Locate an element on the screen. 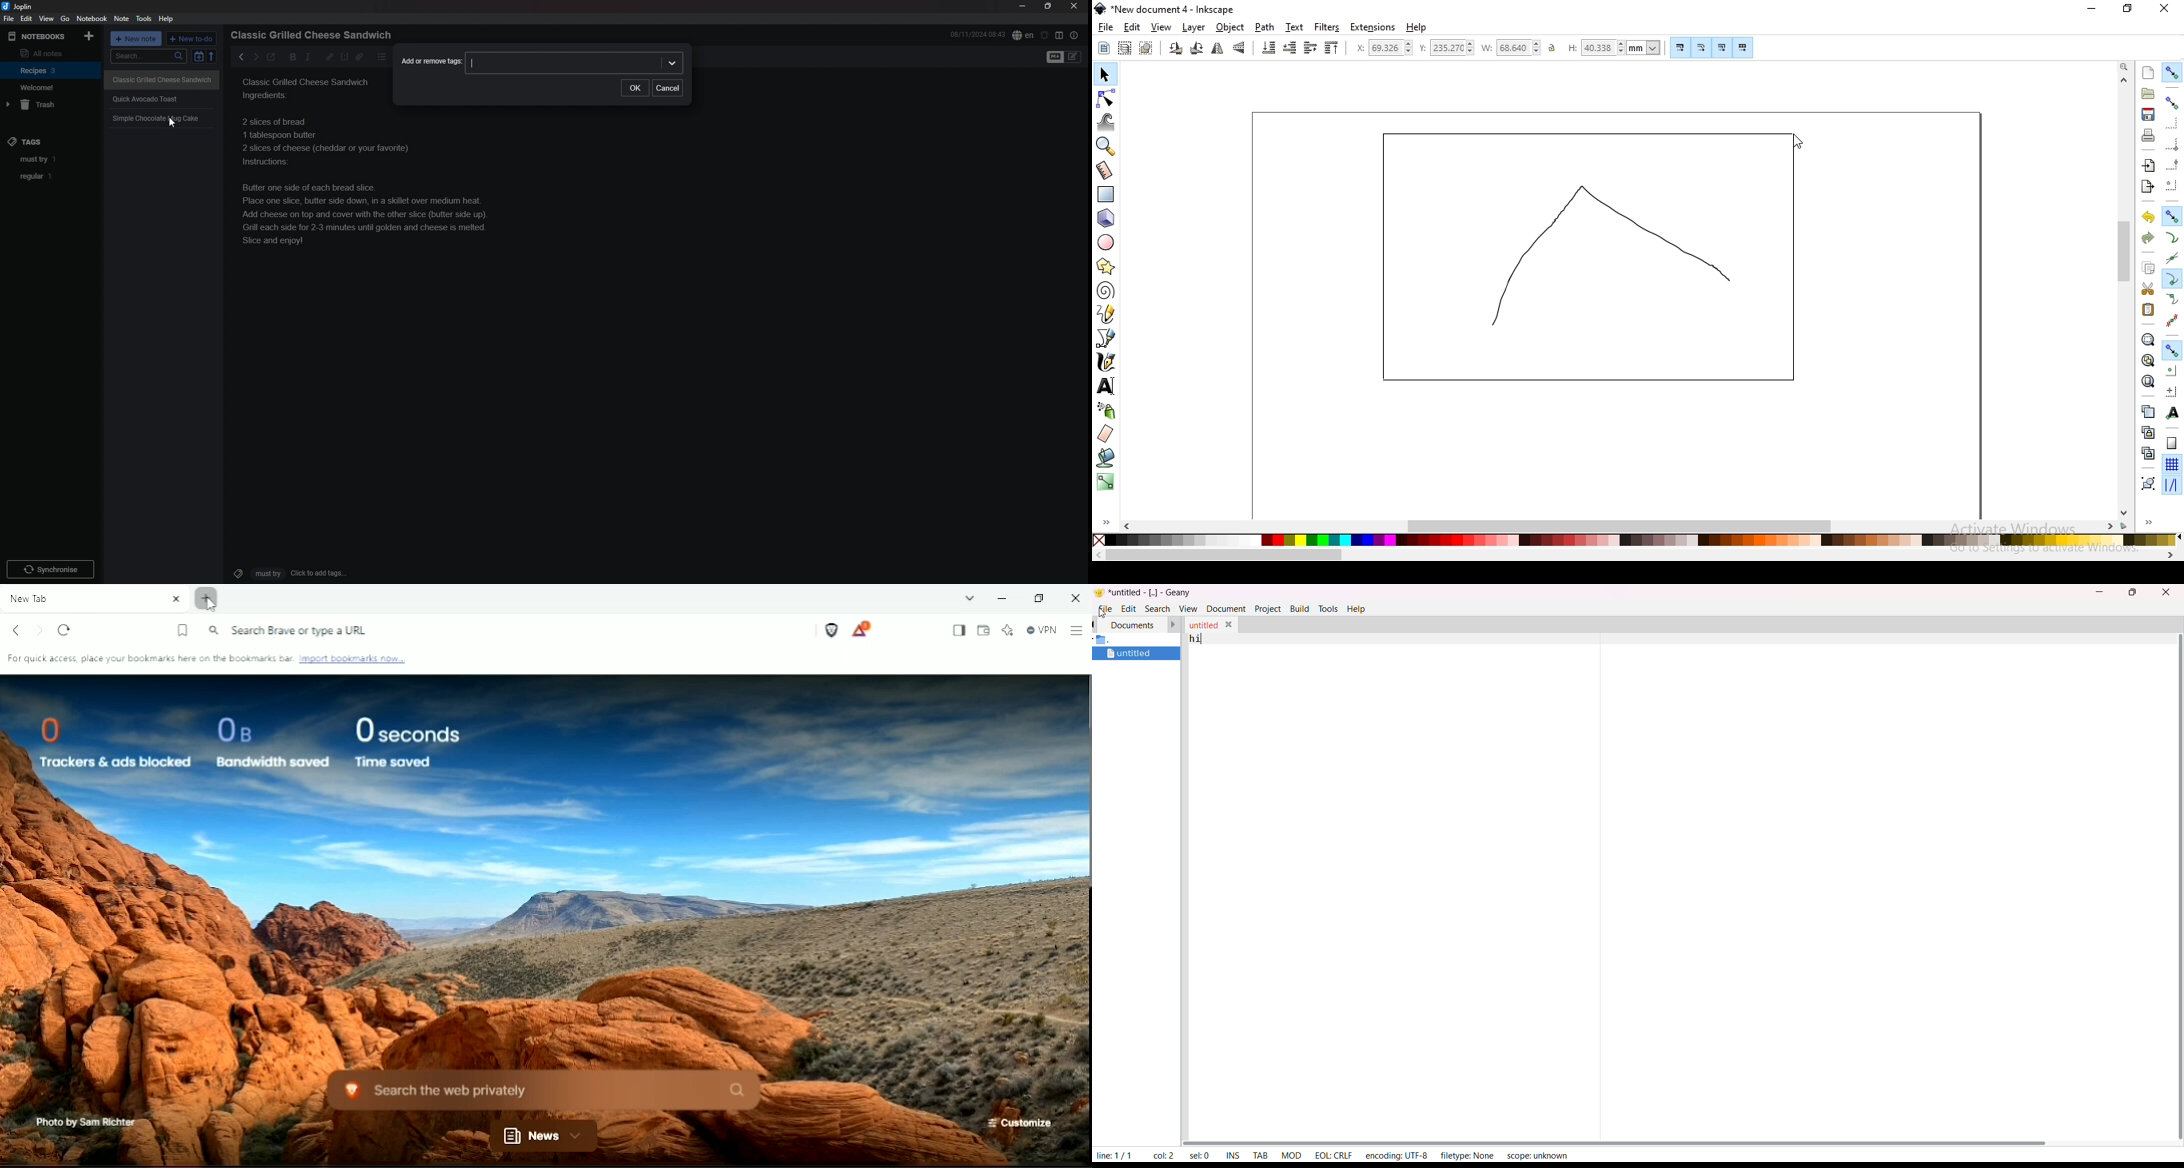 The width and height of the screenshot is (2184, 1176). snap midpoints of line segments is located at coordinates (2173, 320).